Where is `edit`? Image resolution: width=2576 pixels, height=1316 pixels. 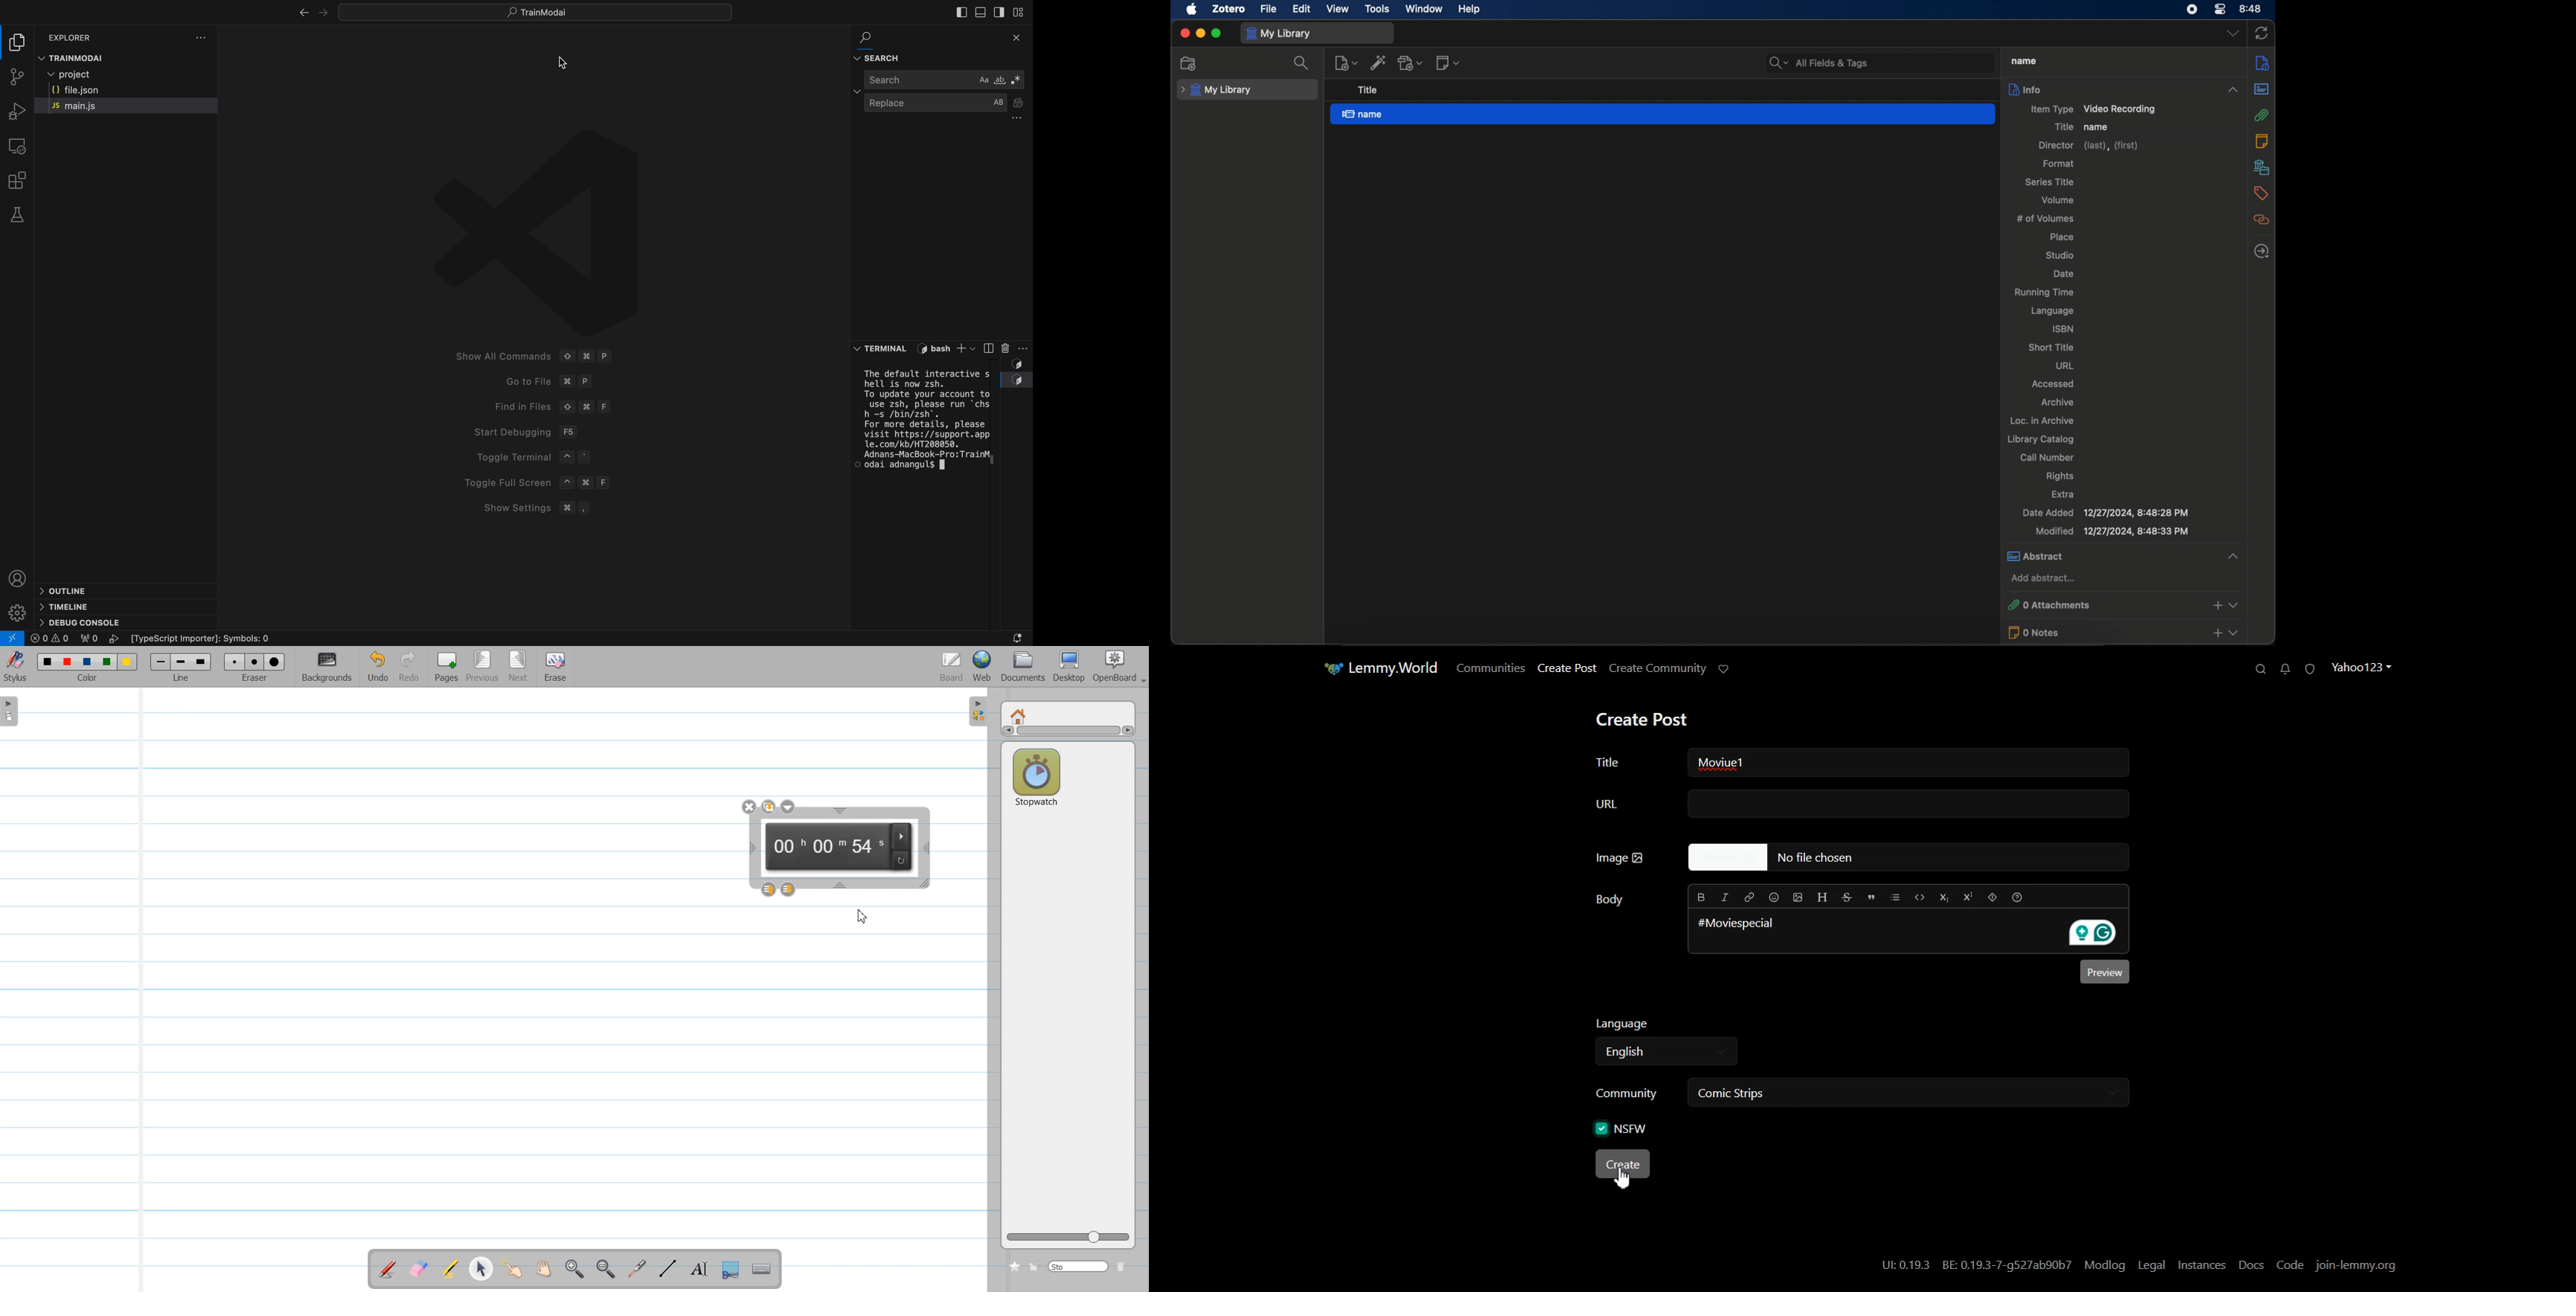 edit is located at coordinates (1301, 9).